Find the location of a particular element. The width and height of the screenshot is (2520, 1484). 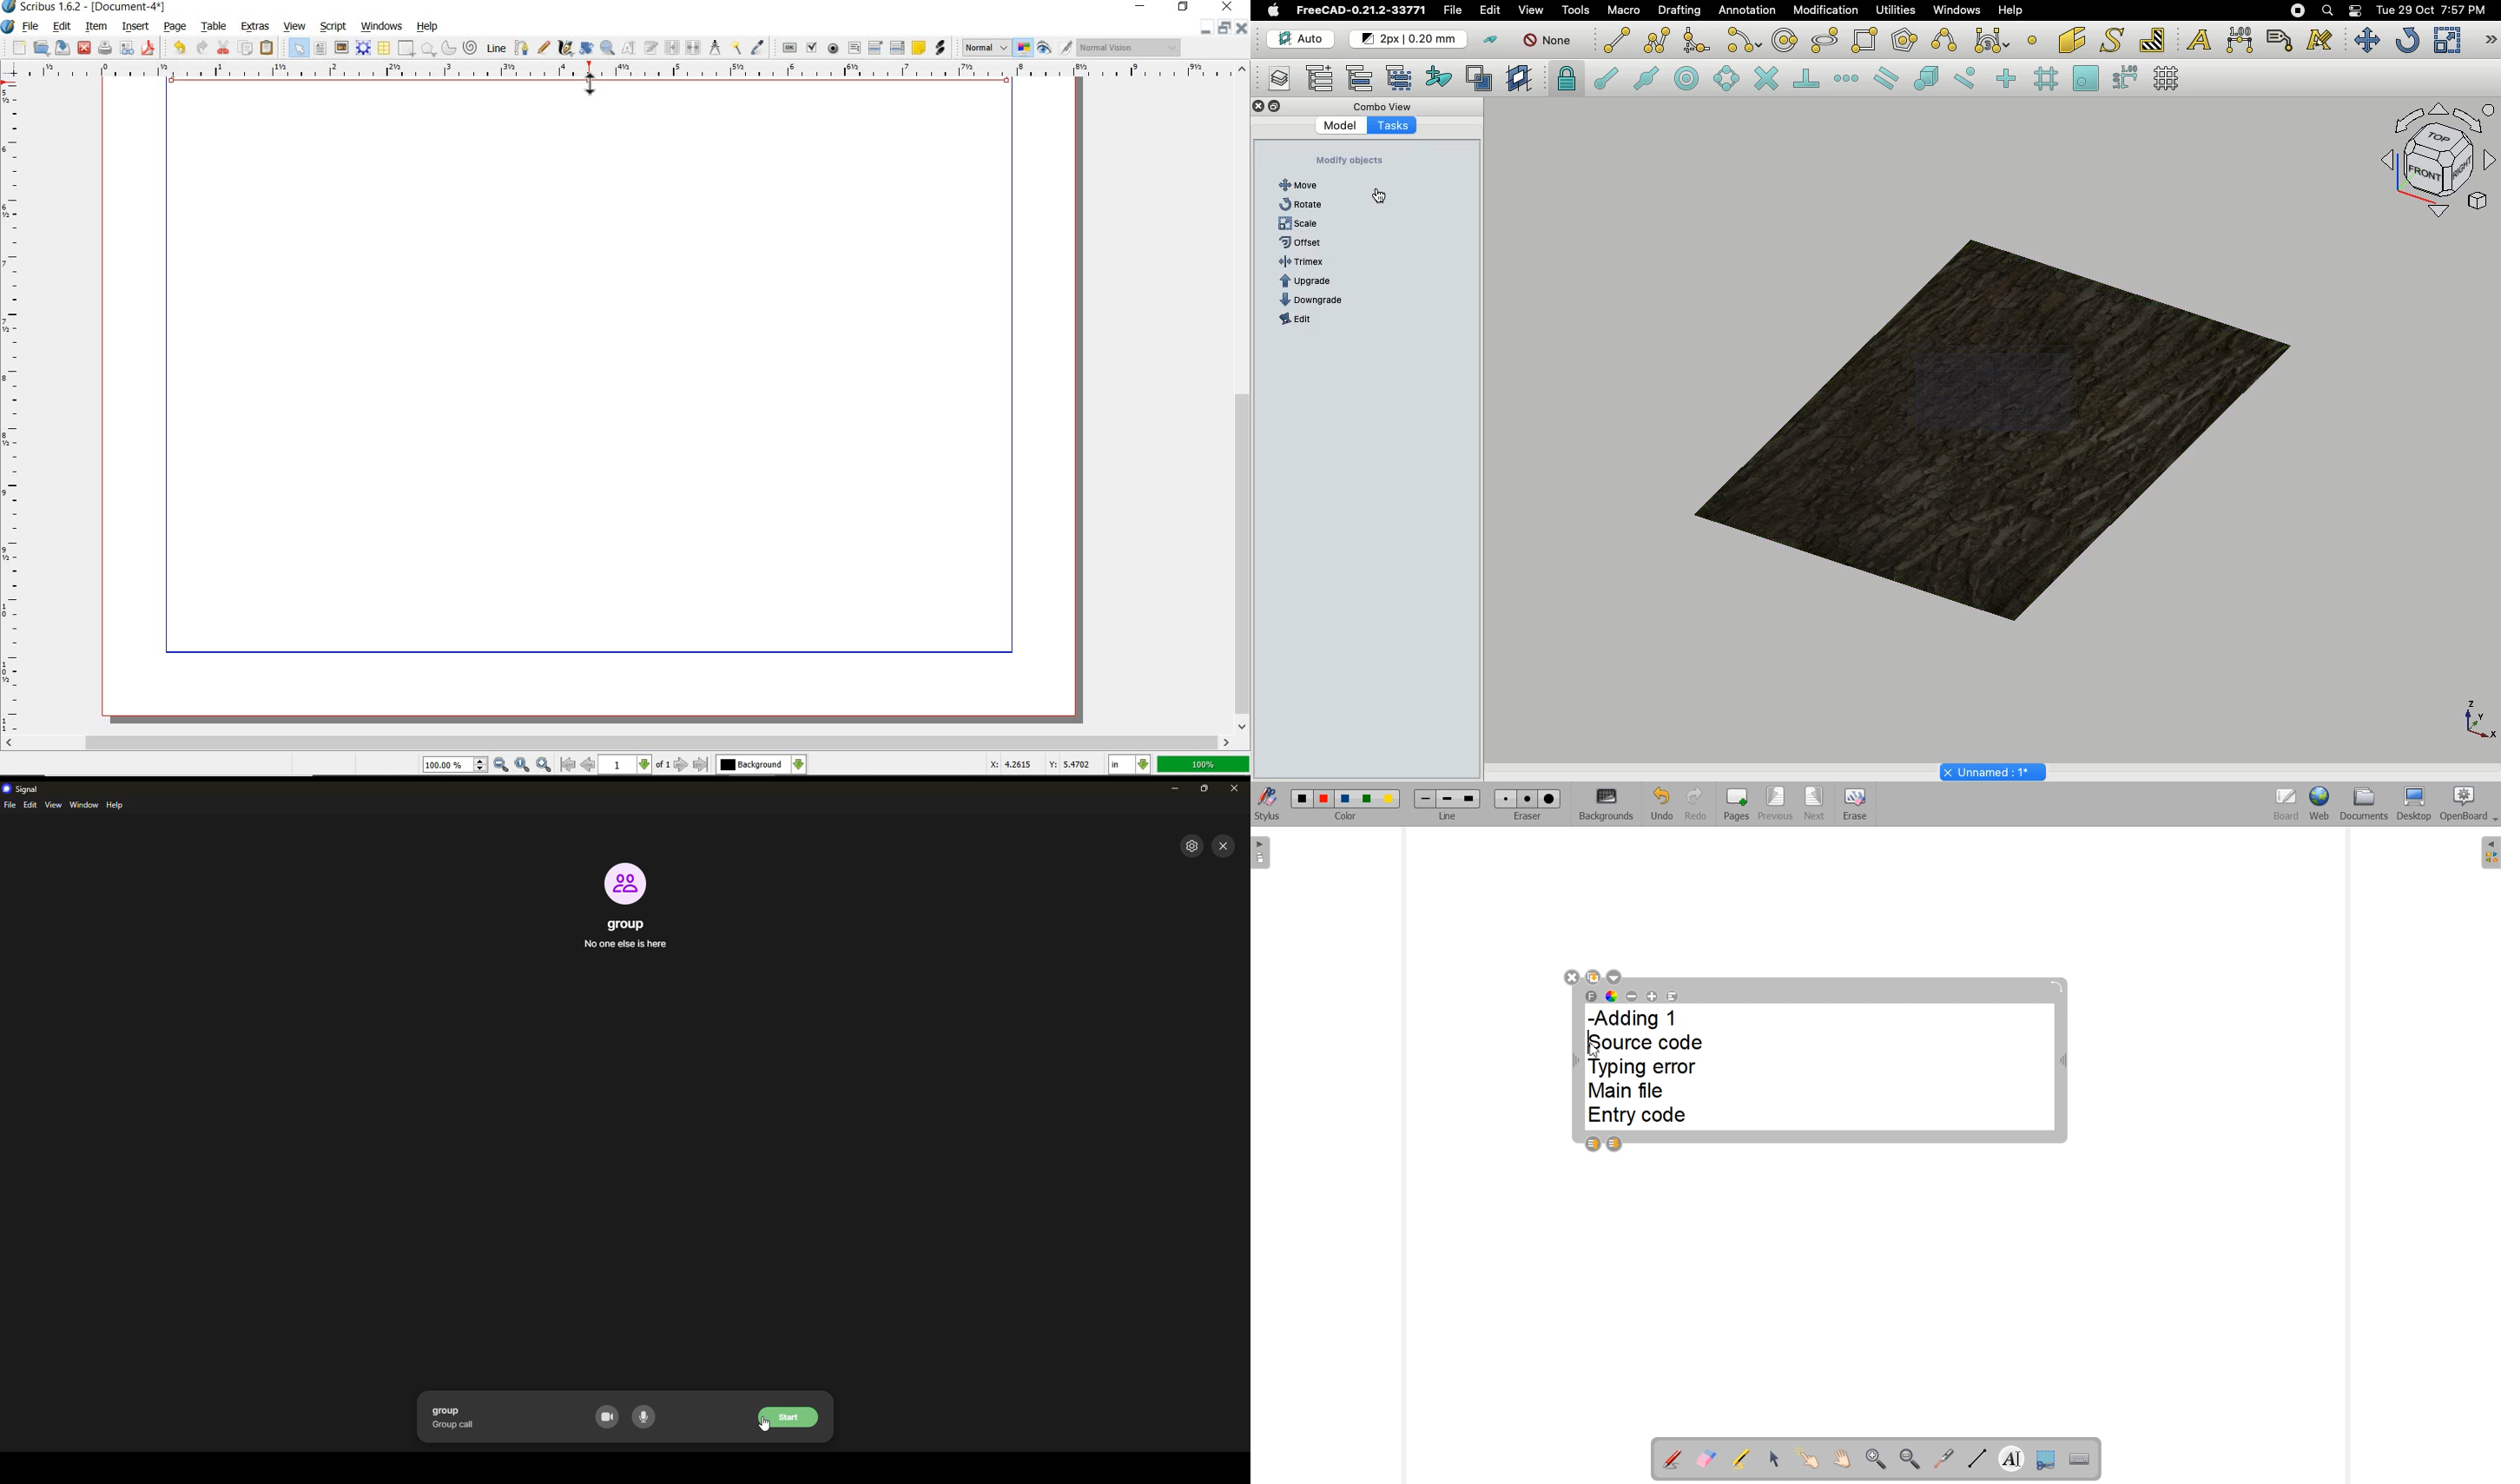

Color is located at coordinates (1348, 817).